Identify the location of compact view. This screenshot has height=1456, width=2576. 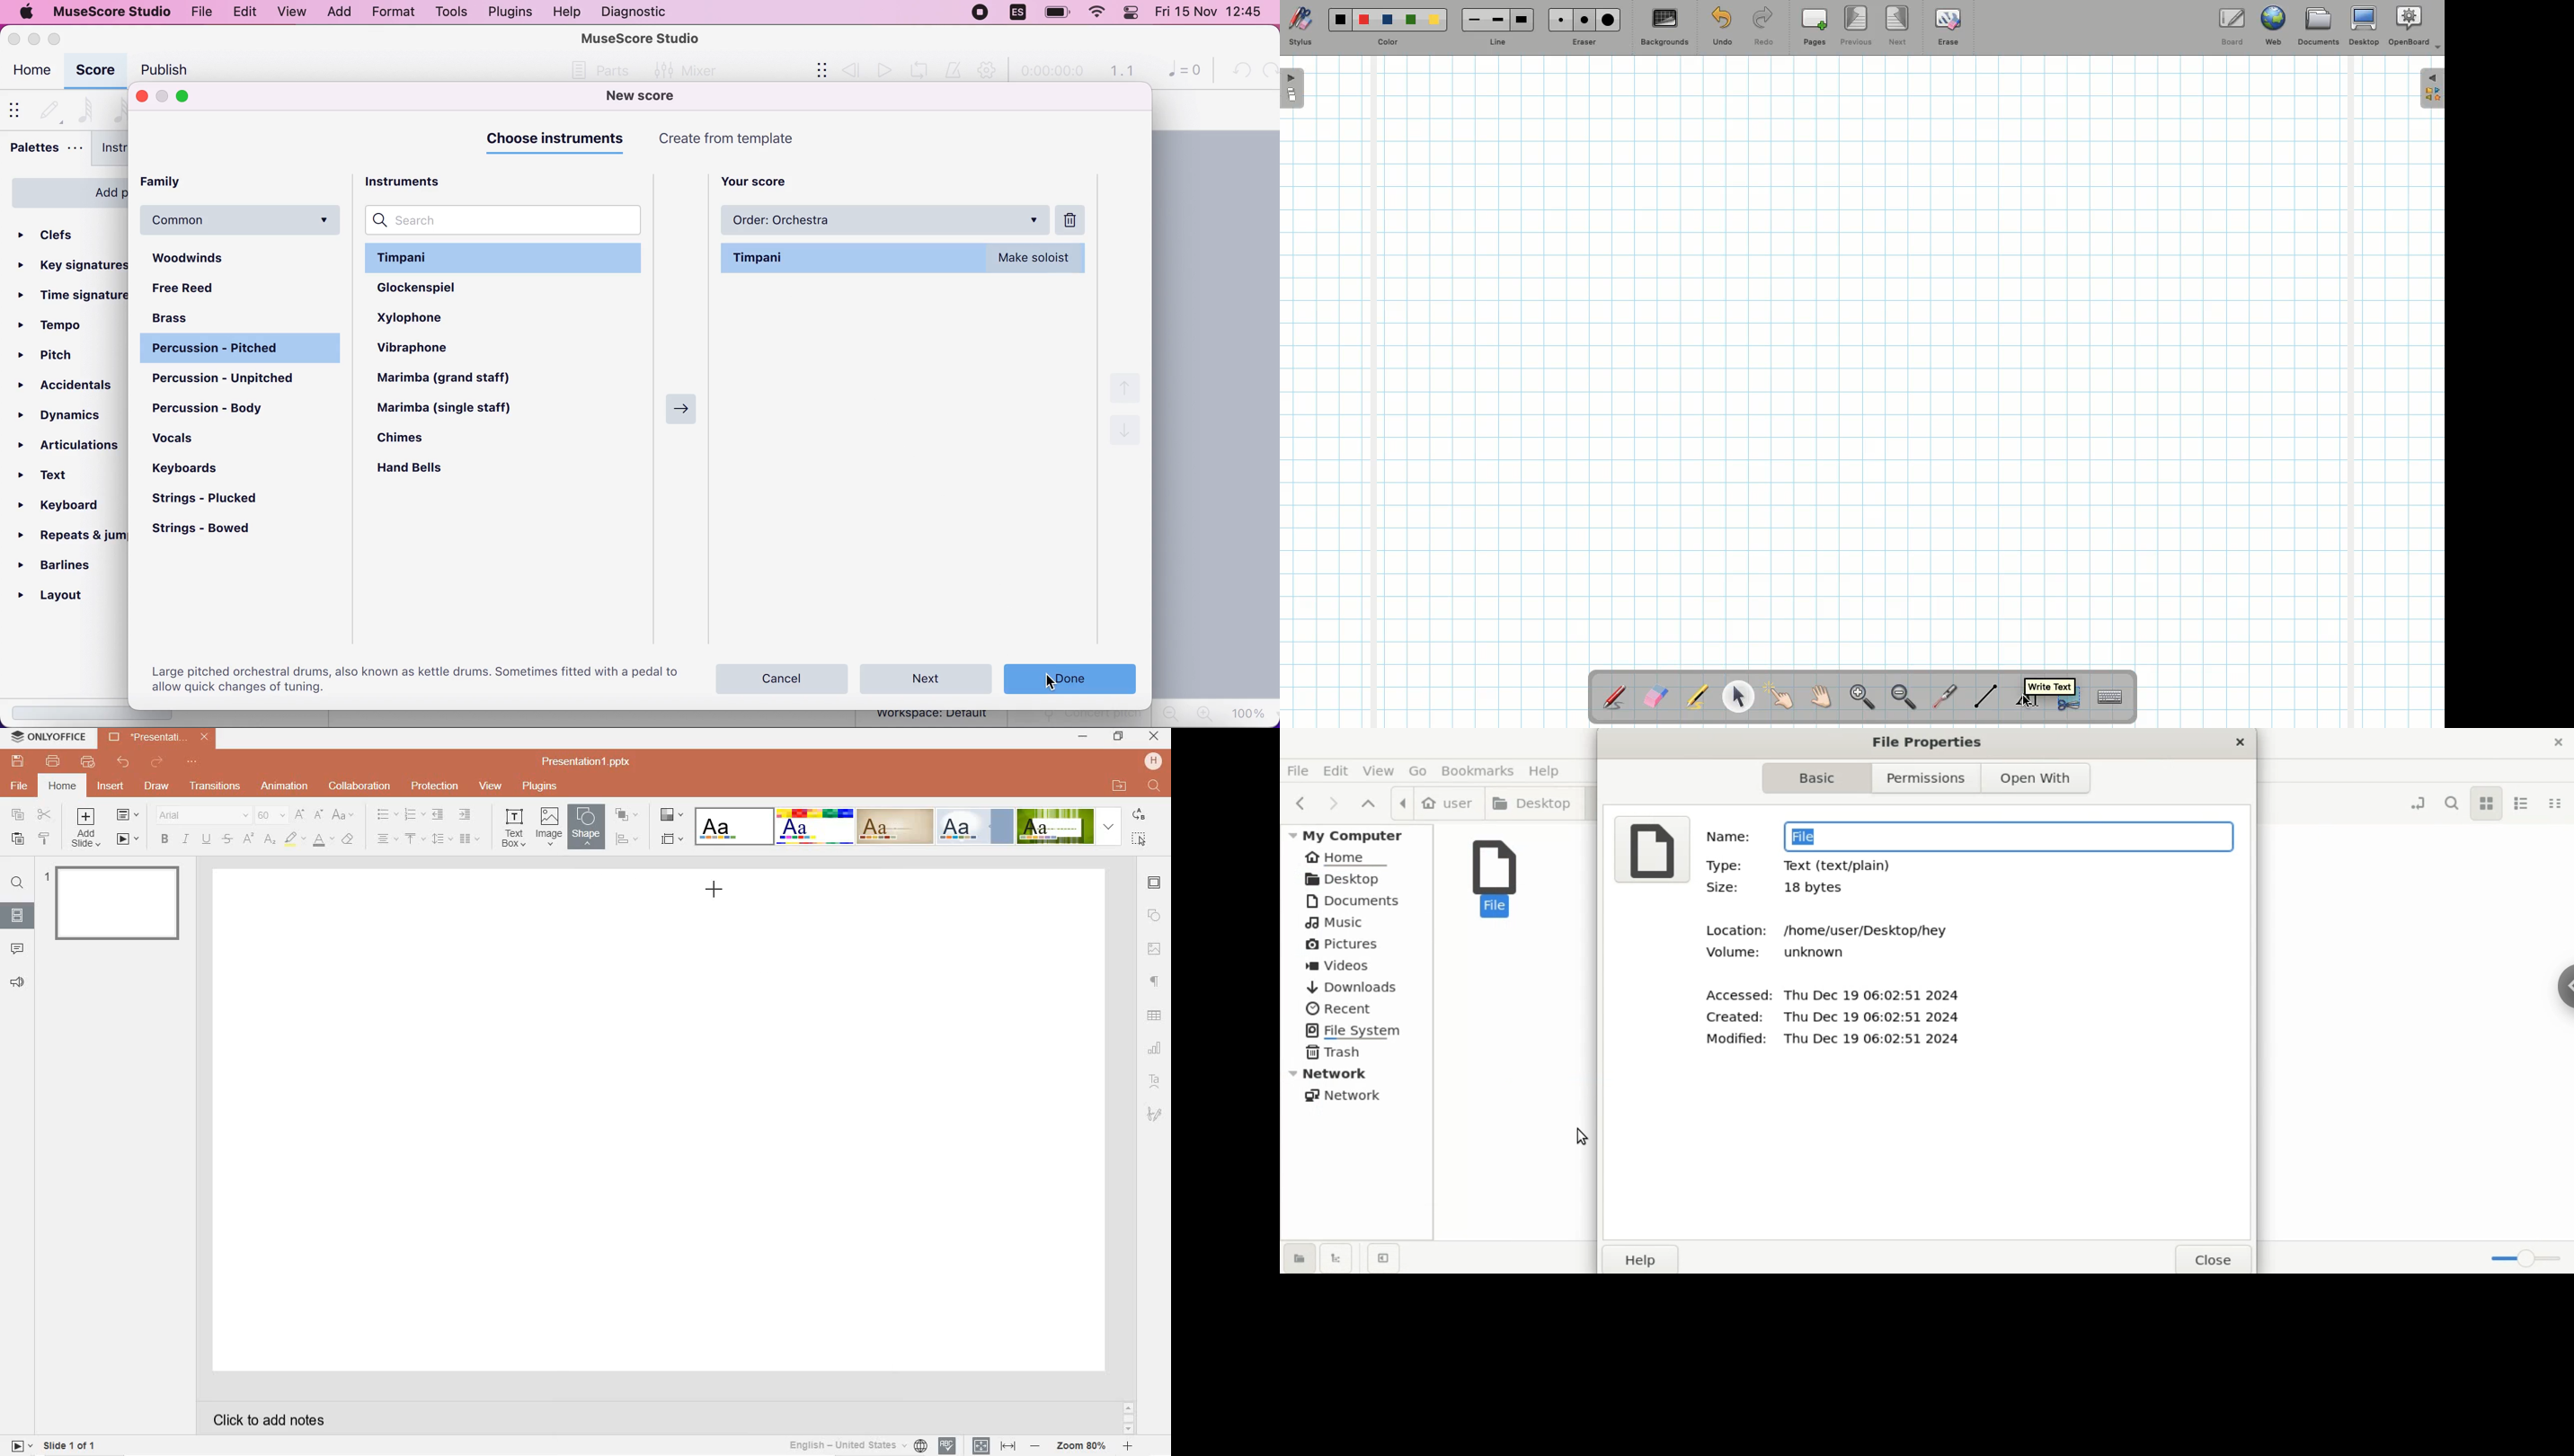
(2560, 803).